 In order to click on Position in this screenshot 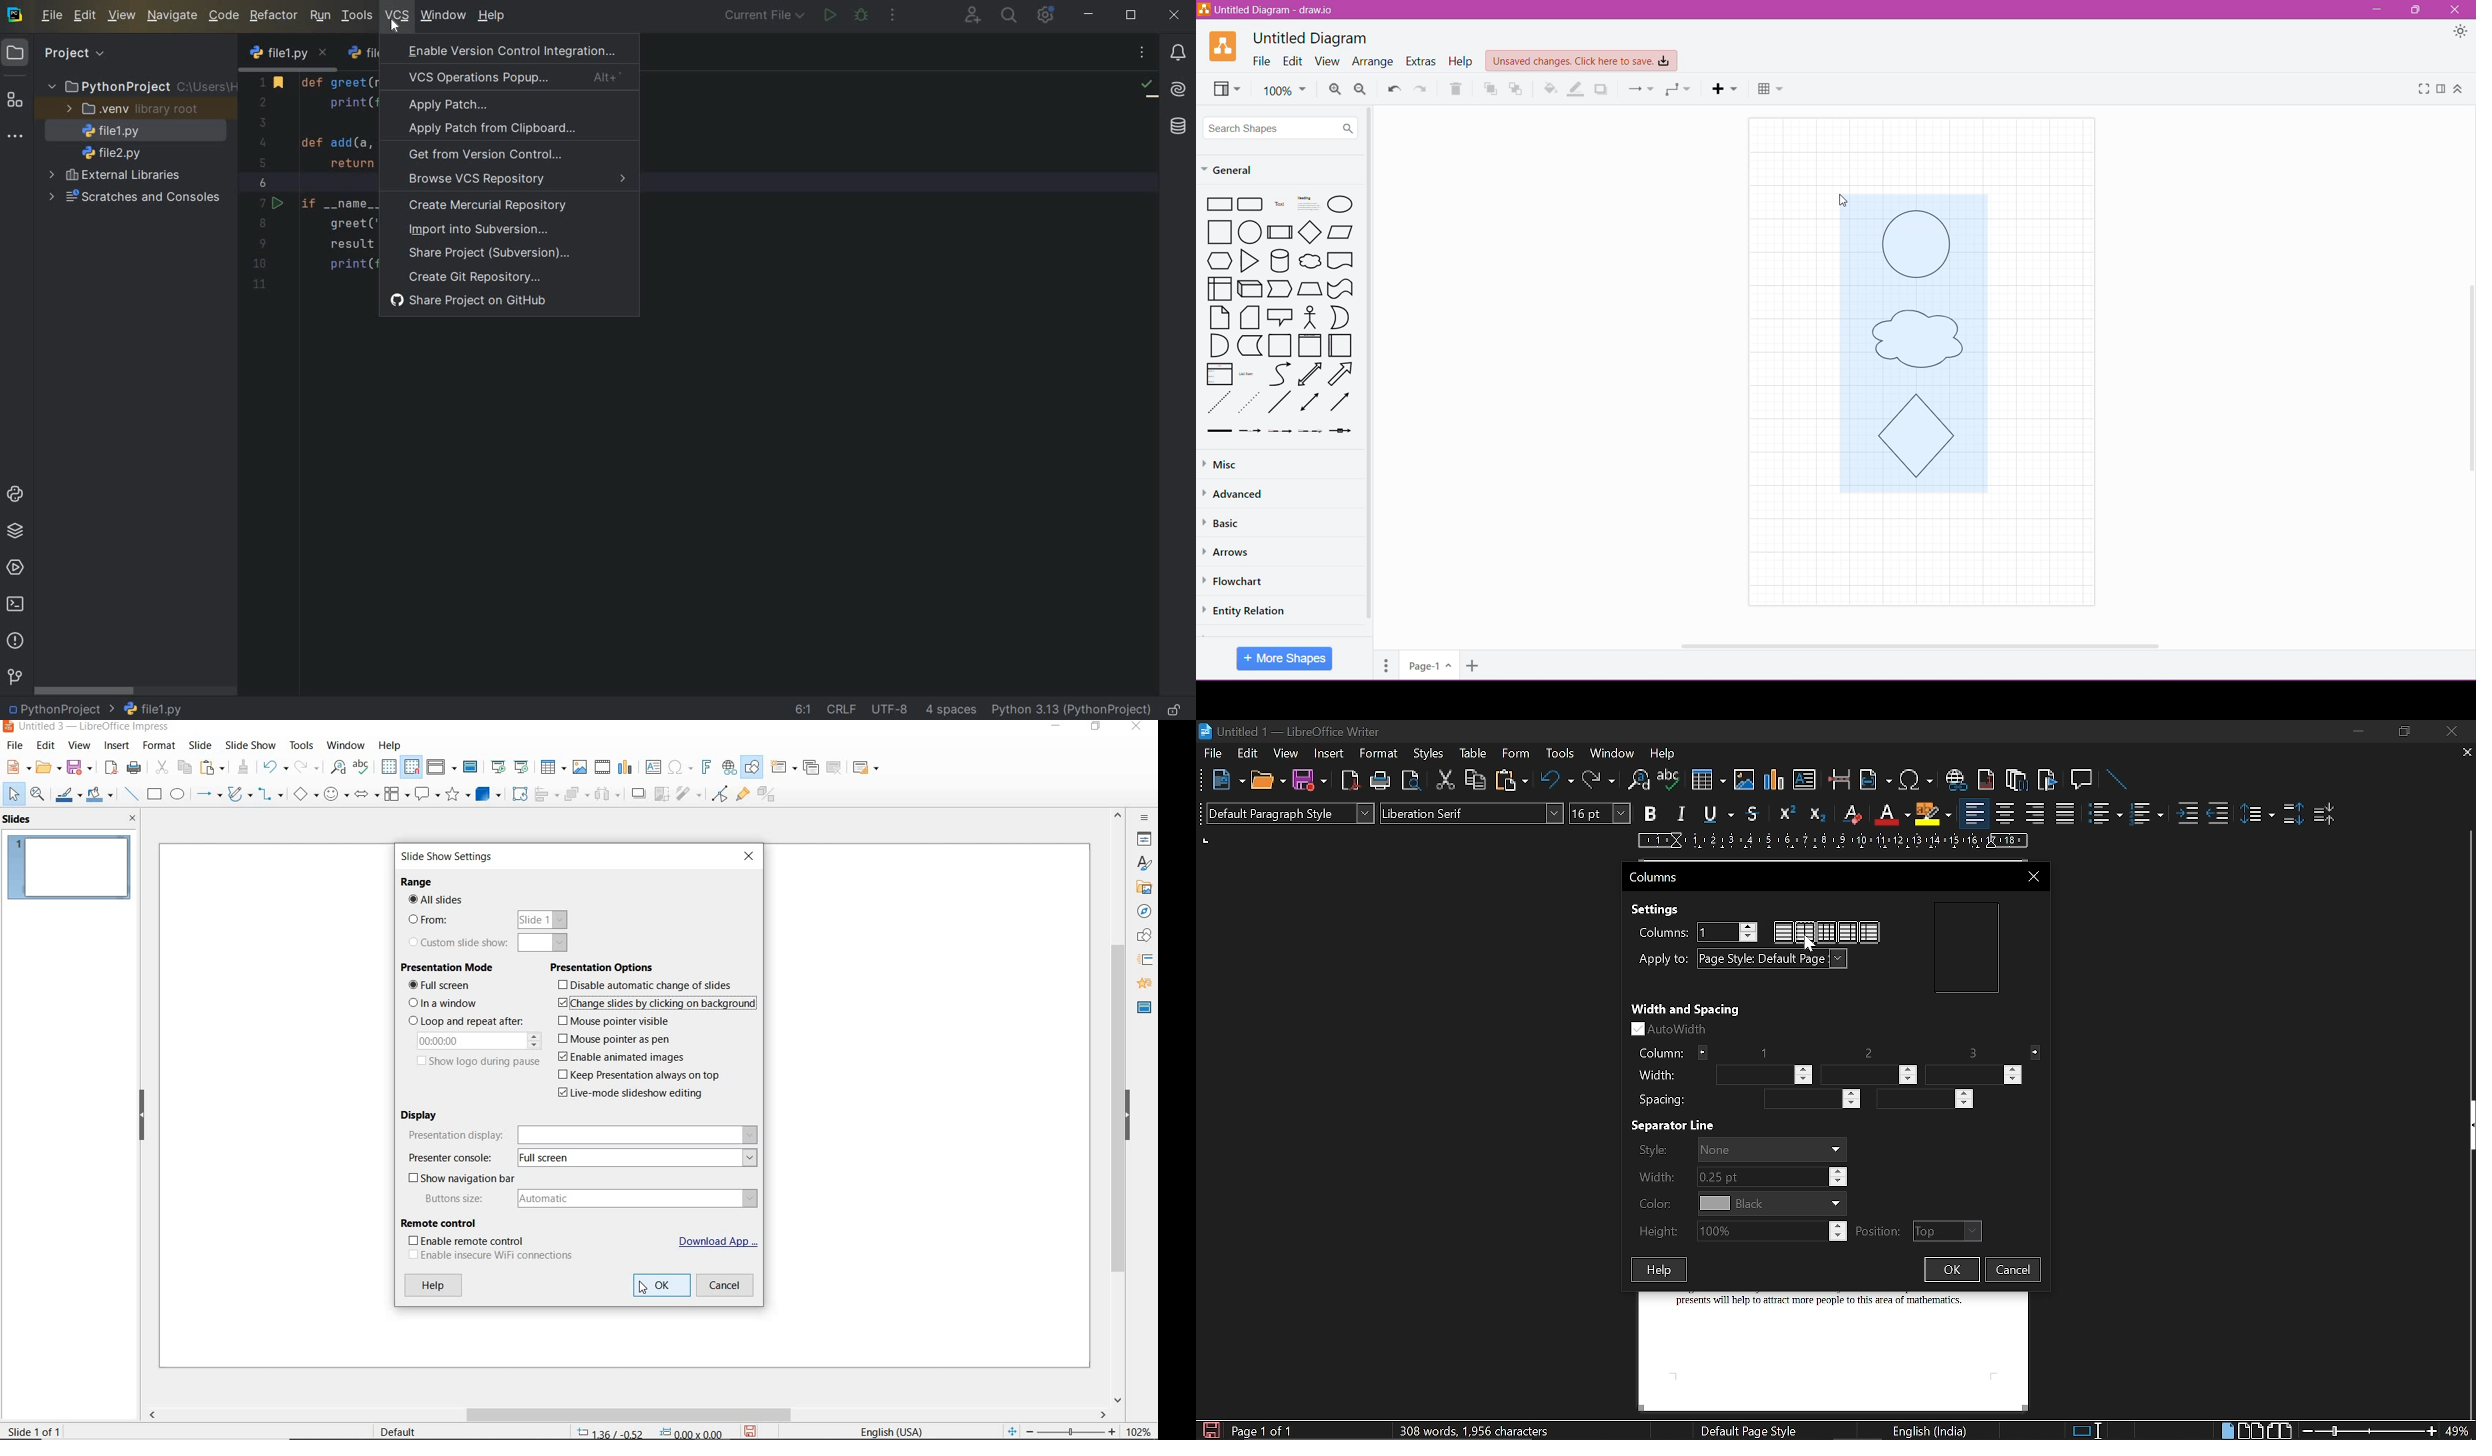, I will do `click(1918, 1231)`.